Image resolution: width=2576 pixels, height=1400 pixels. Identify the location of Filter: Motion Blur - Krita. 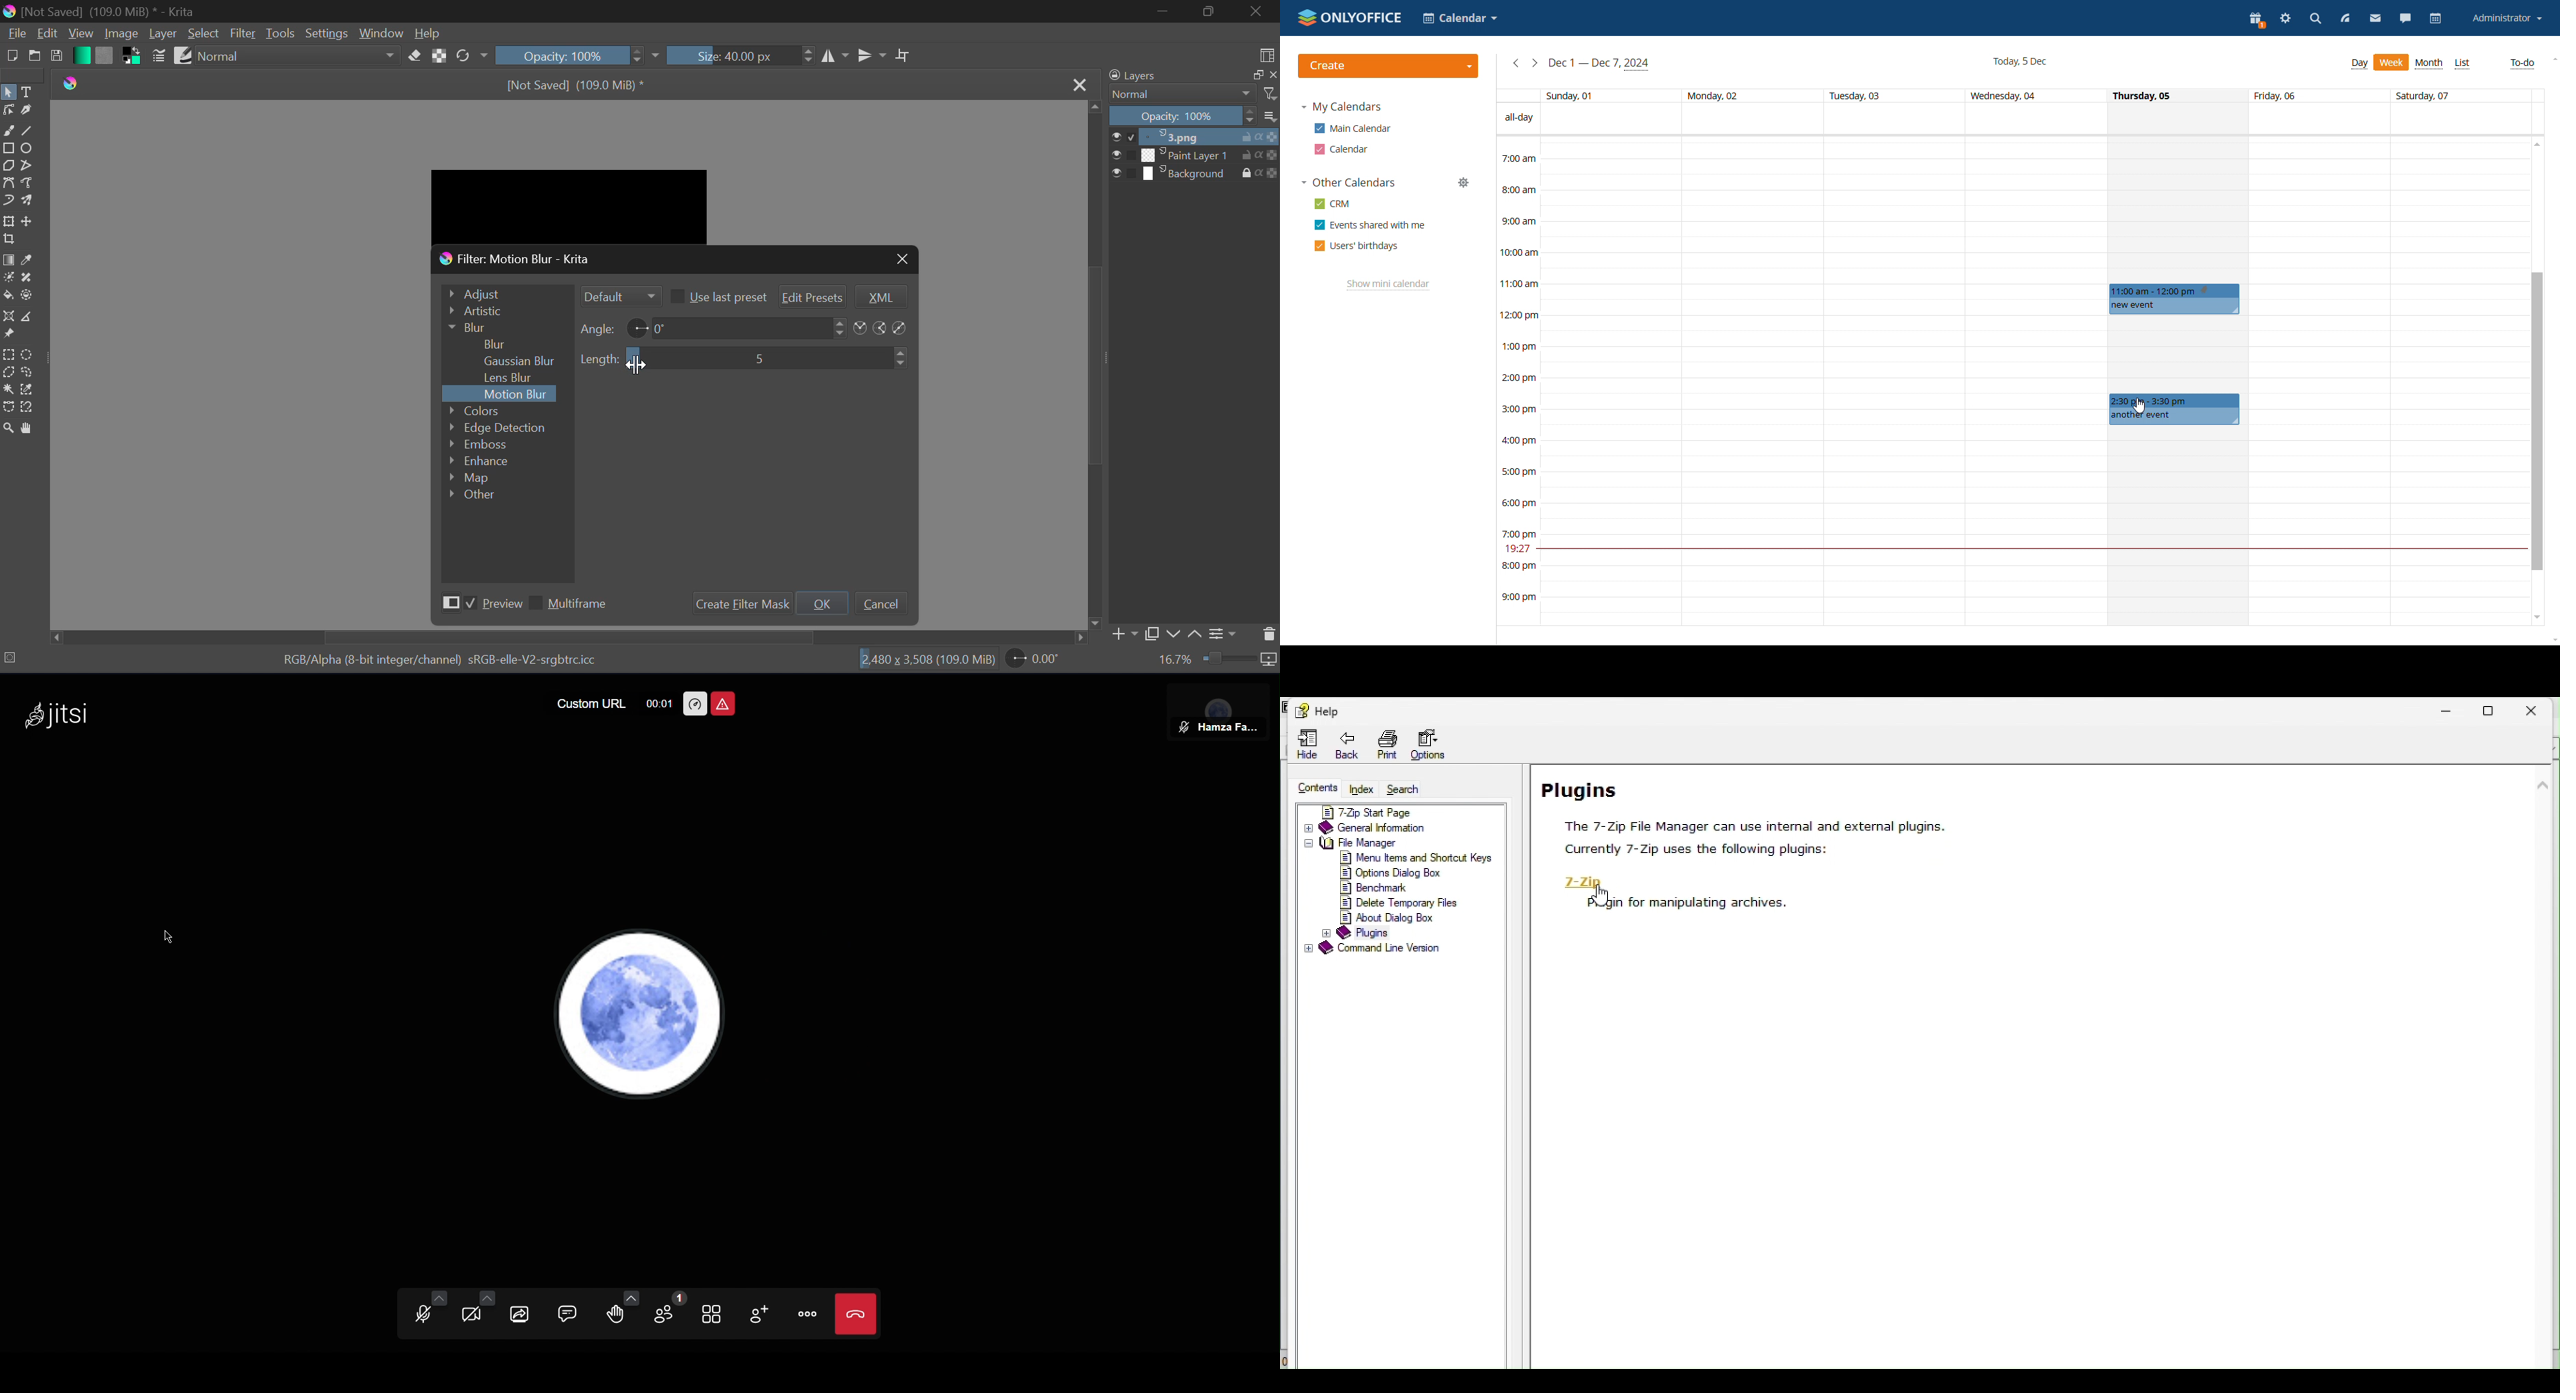
(516, 260).